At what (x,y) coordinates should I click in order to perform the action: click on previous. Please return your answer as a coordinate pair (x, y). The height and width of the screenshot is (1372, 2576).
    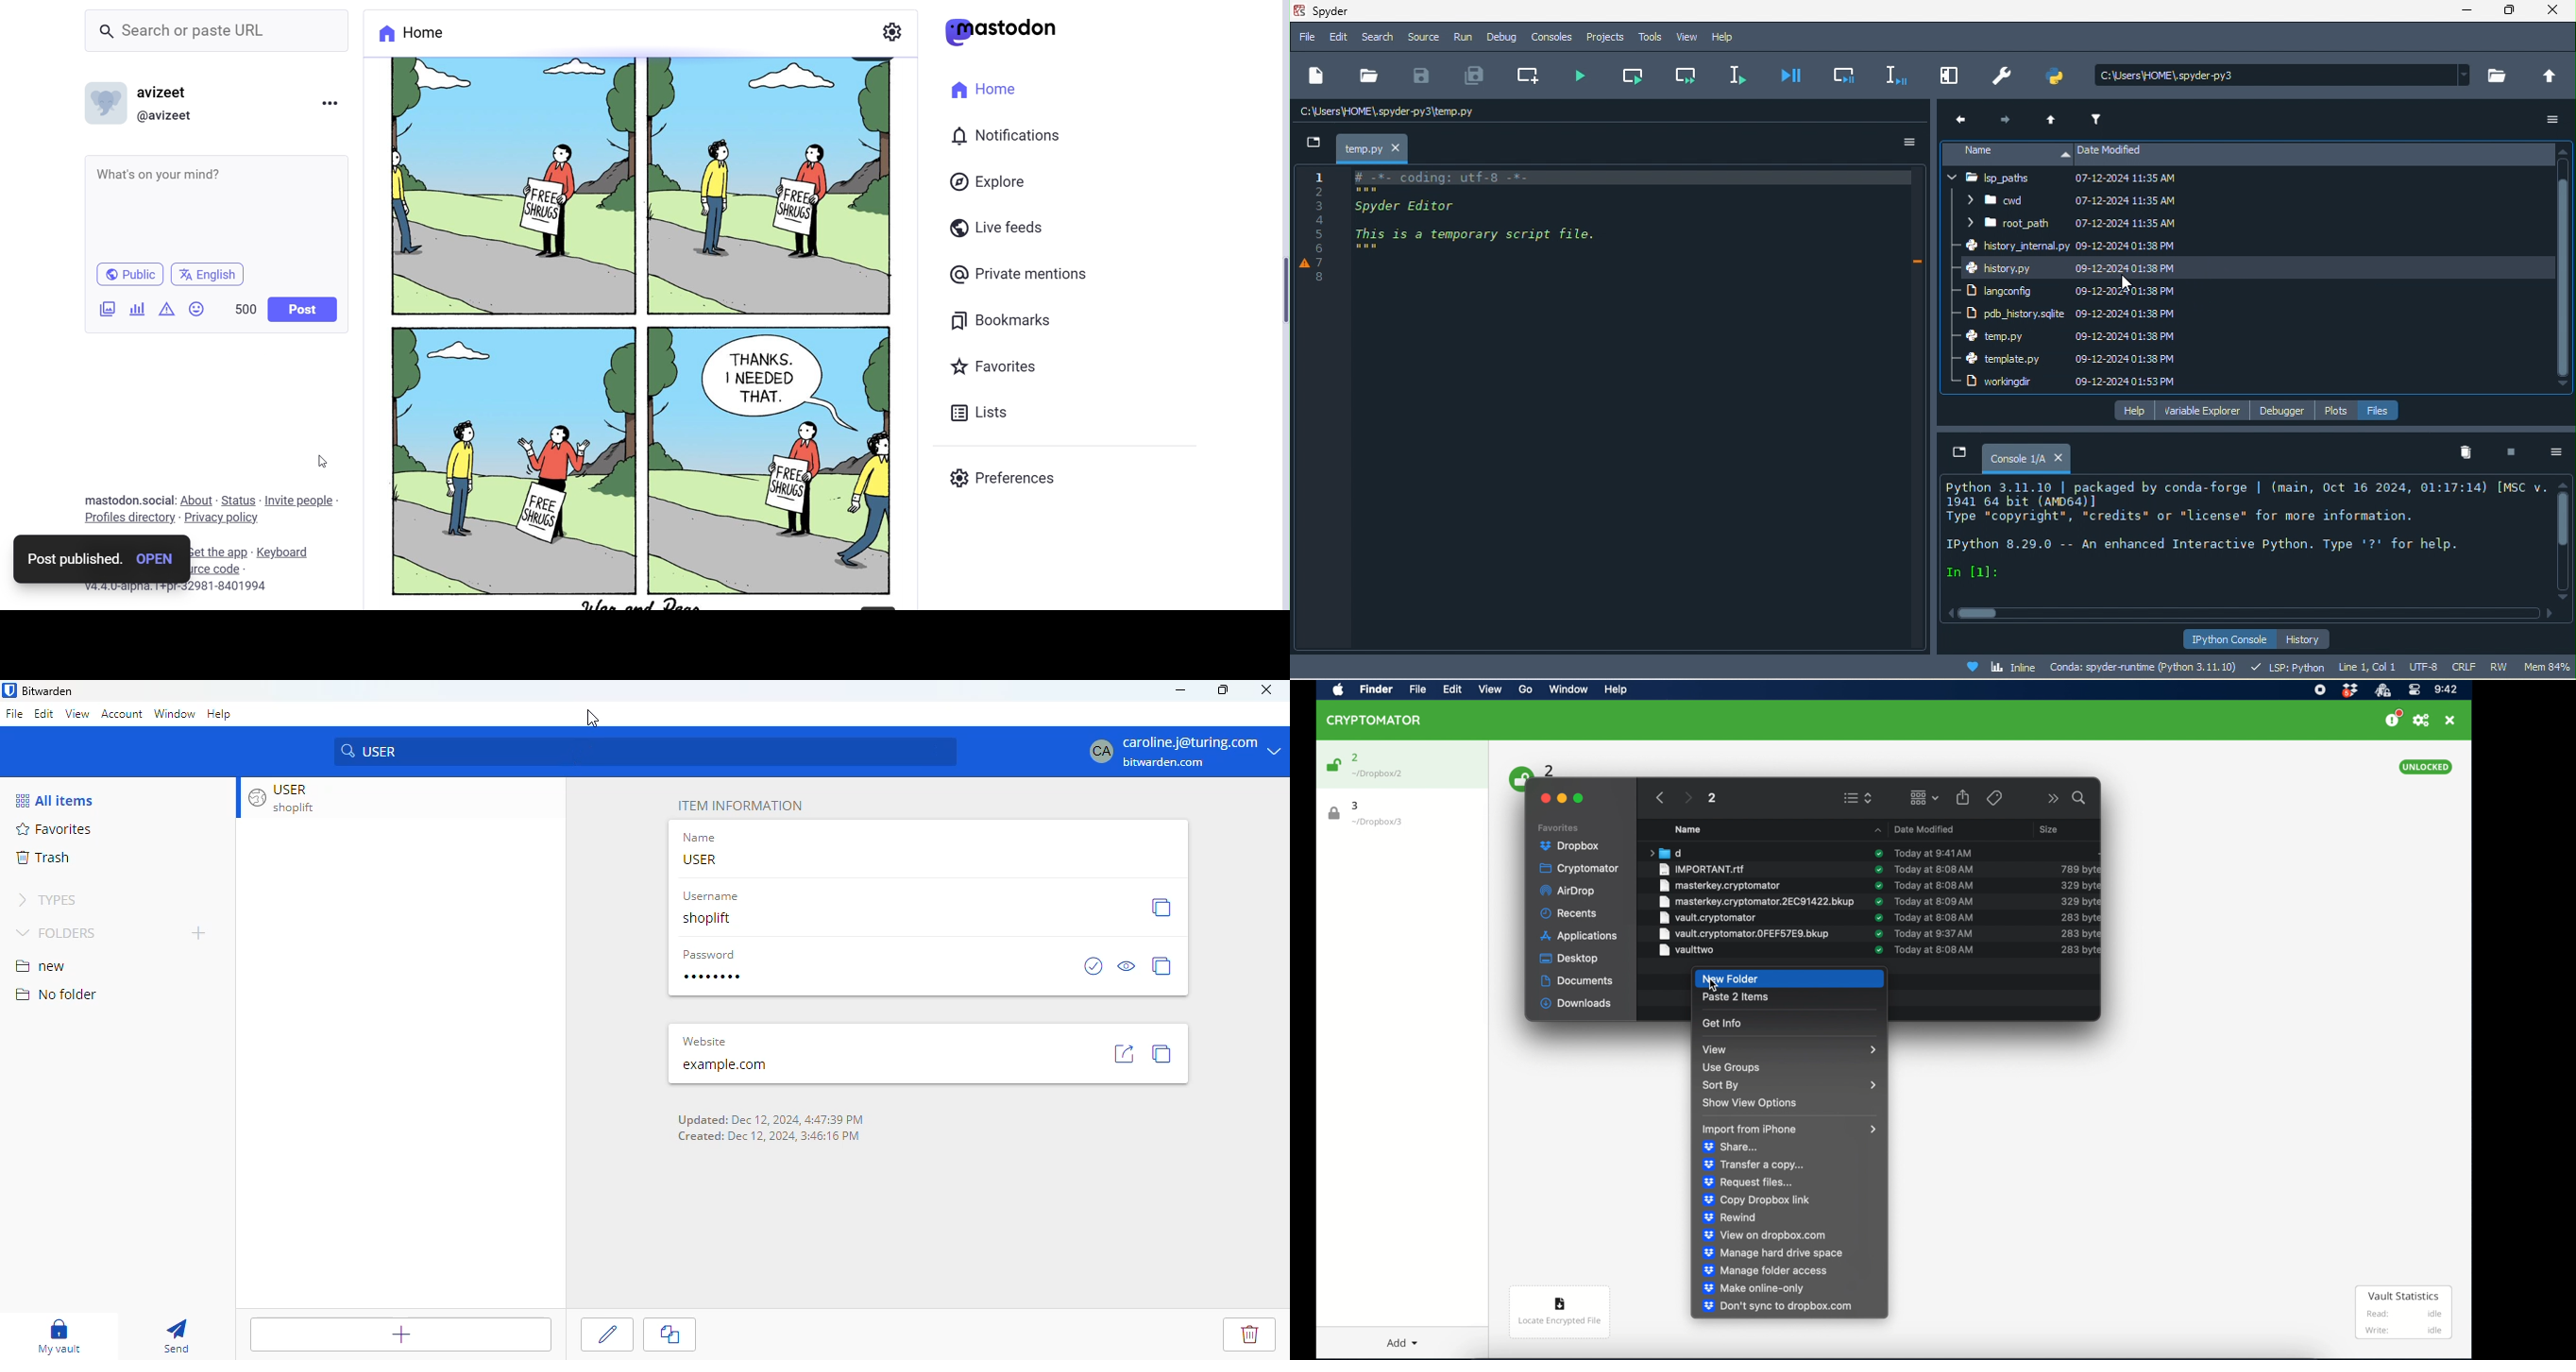
    Looking at the image, I should click on (1958, 118).